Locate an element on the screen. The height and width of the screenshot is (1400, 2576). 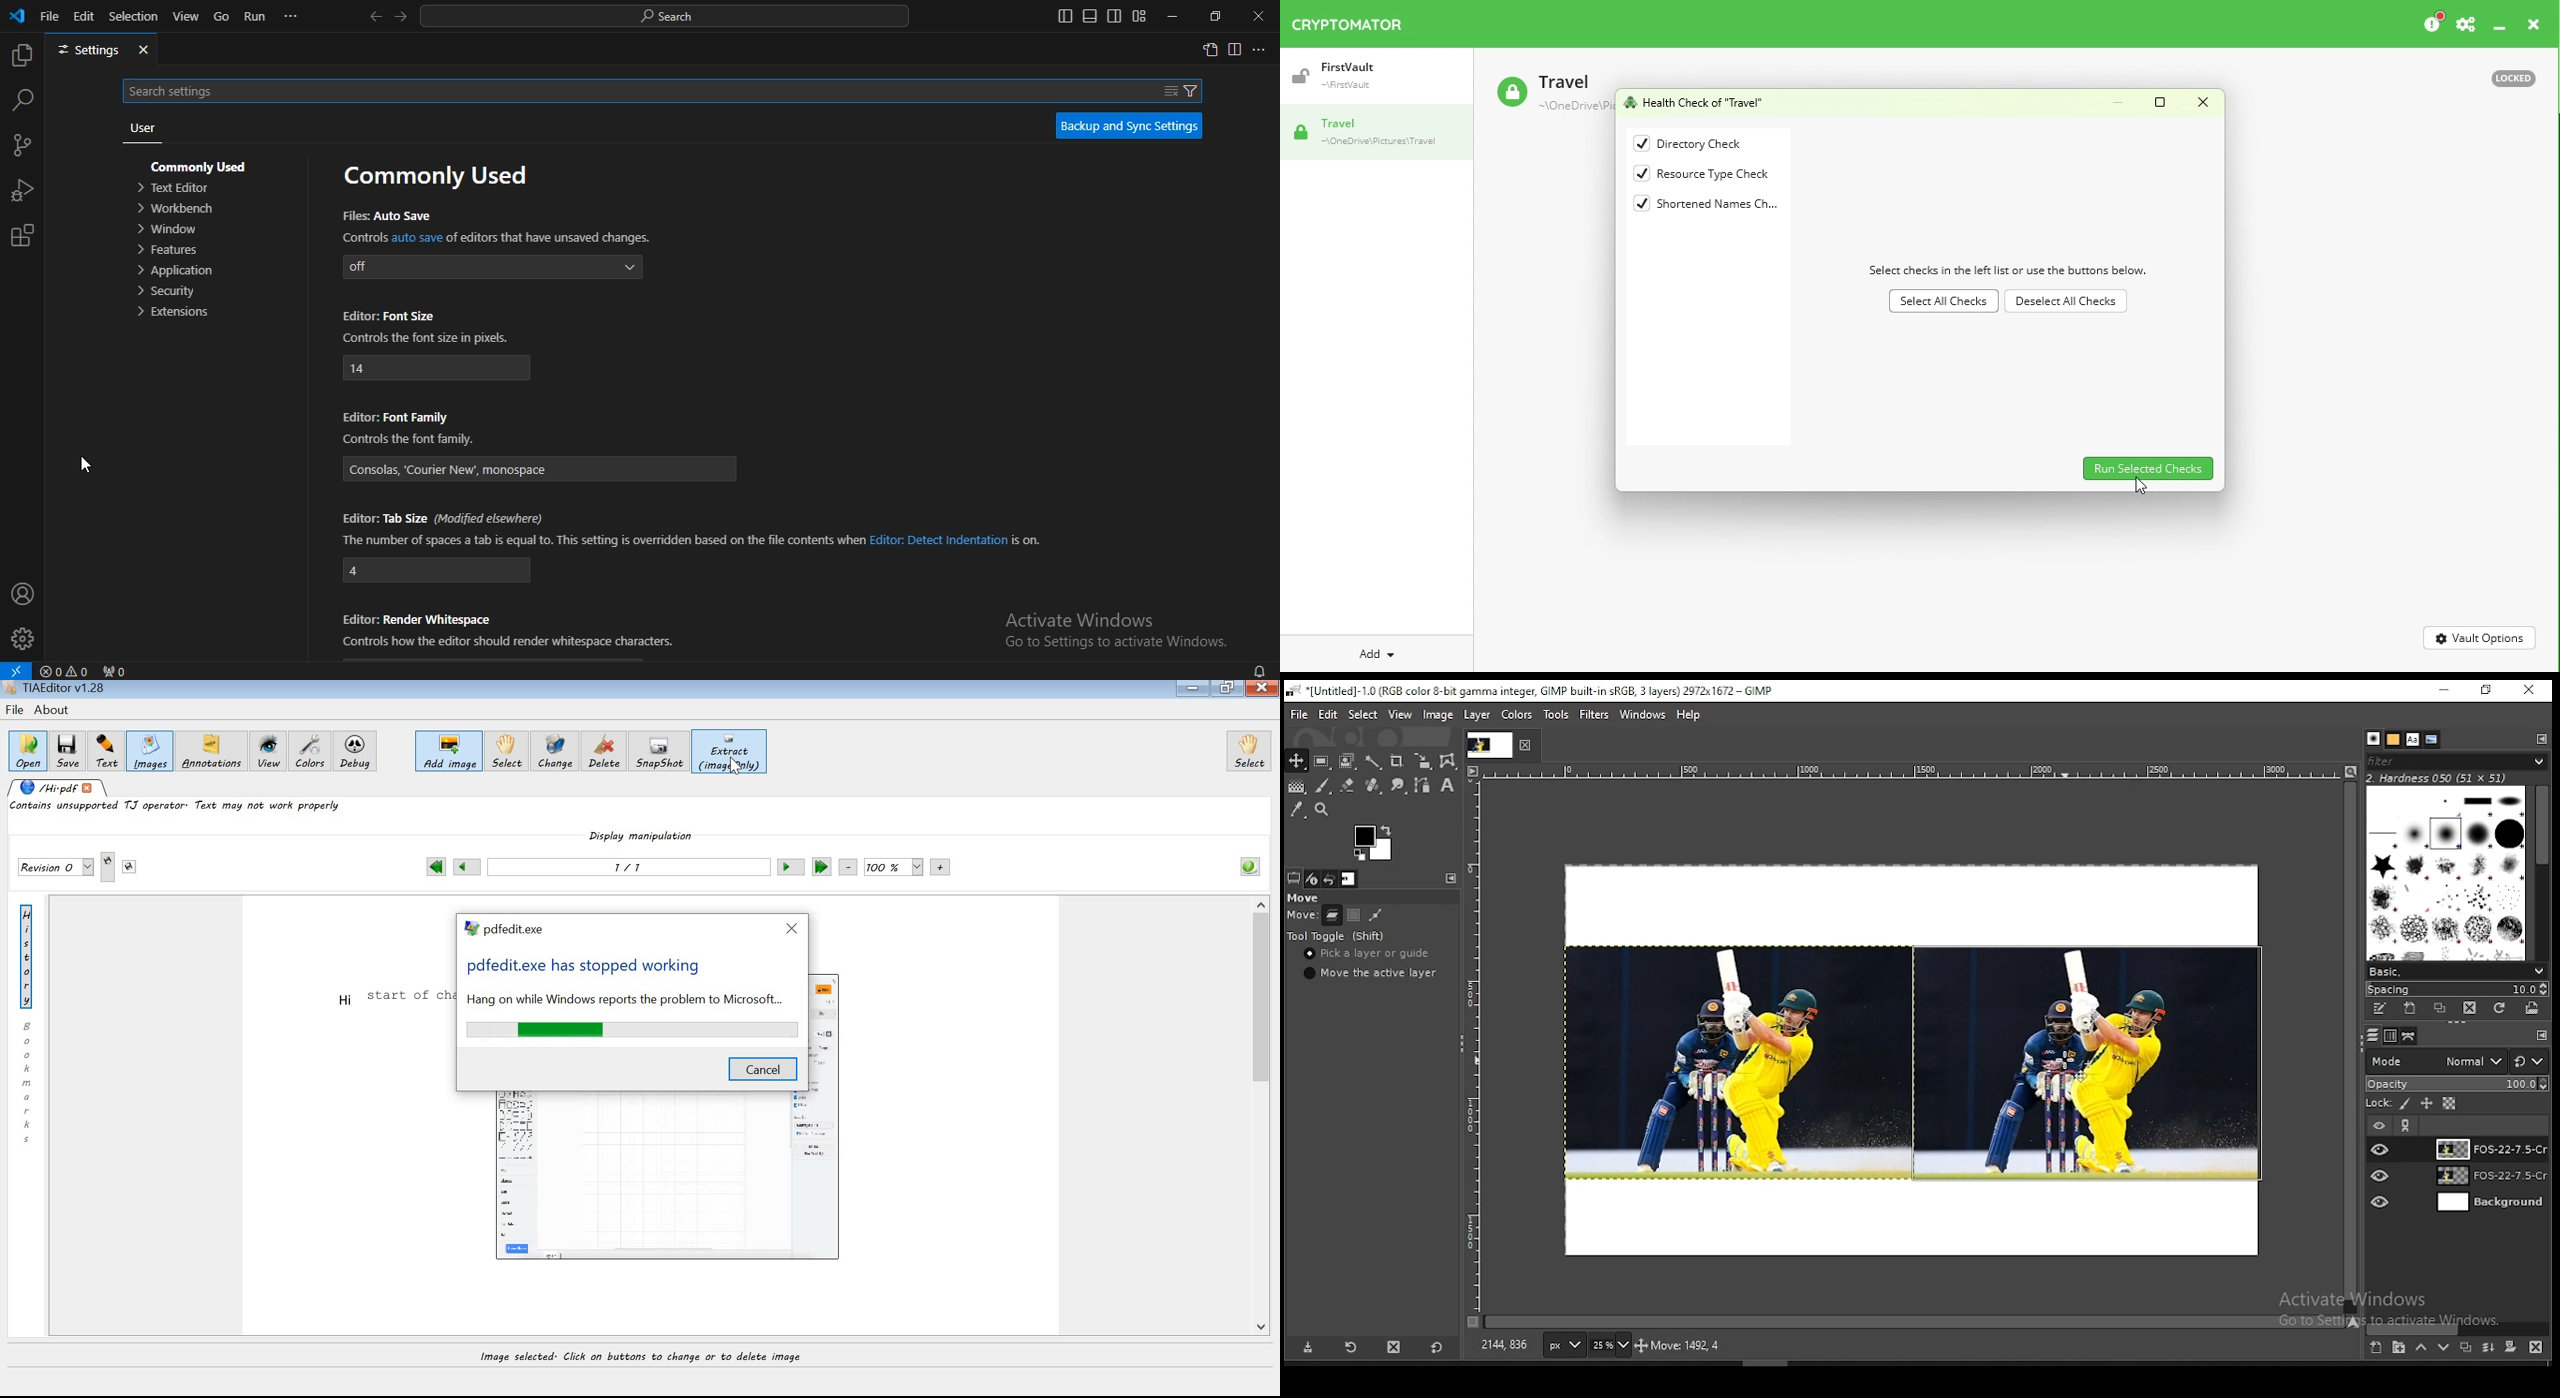
system name is located at coordinates (55, 689).